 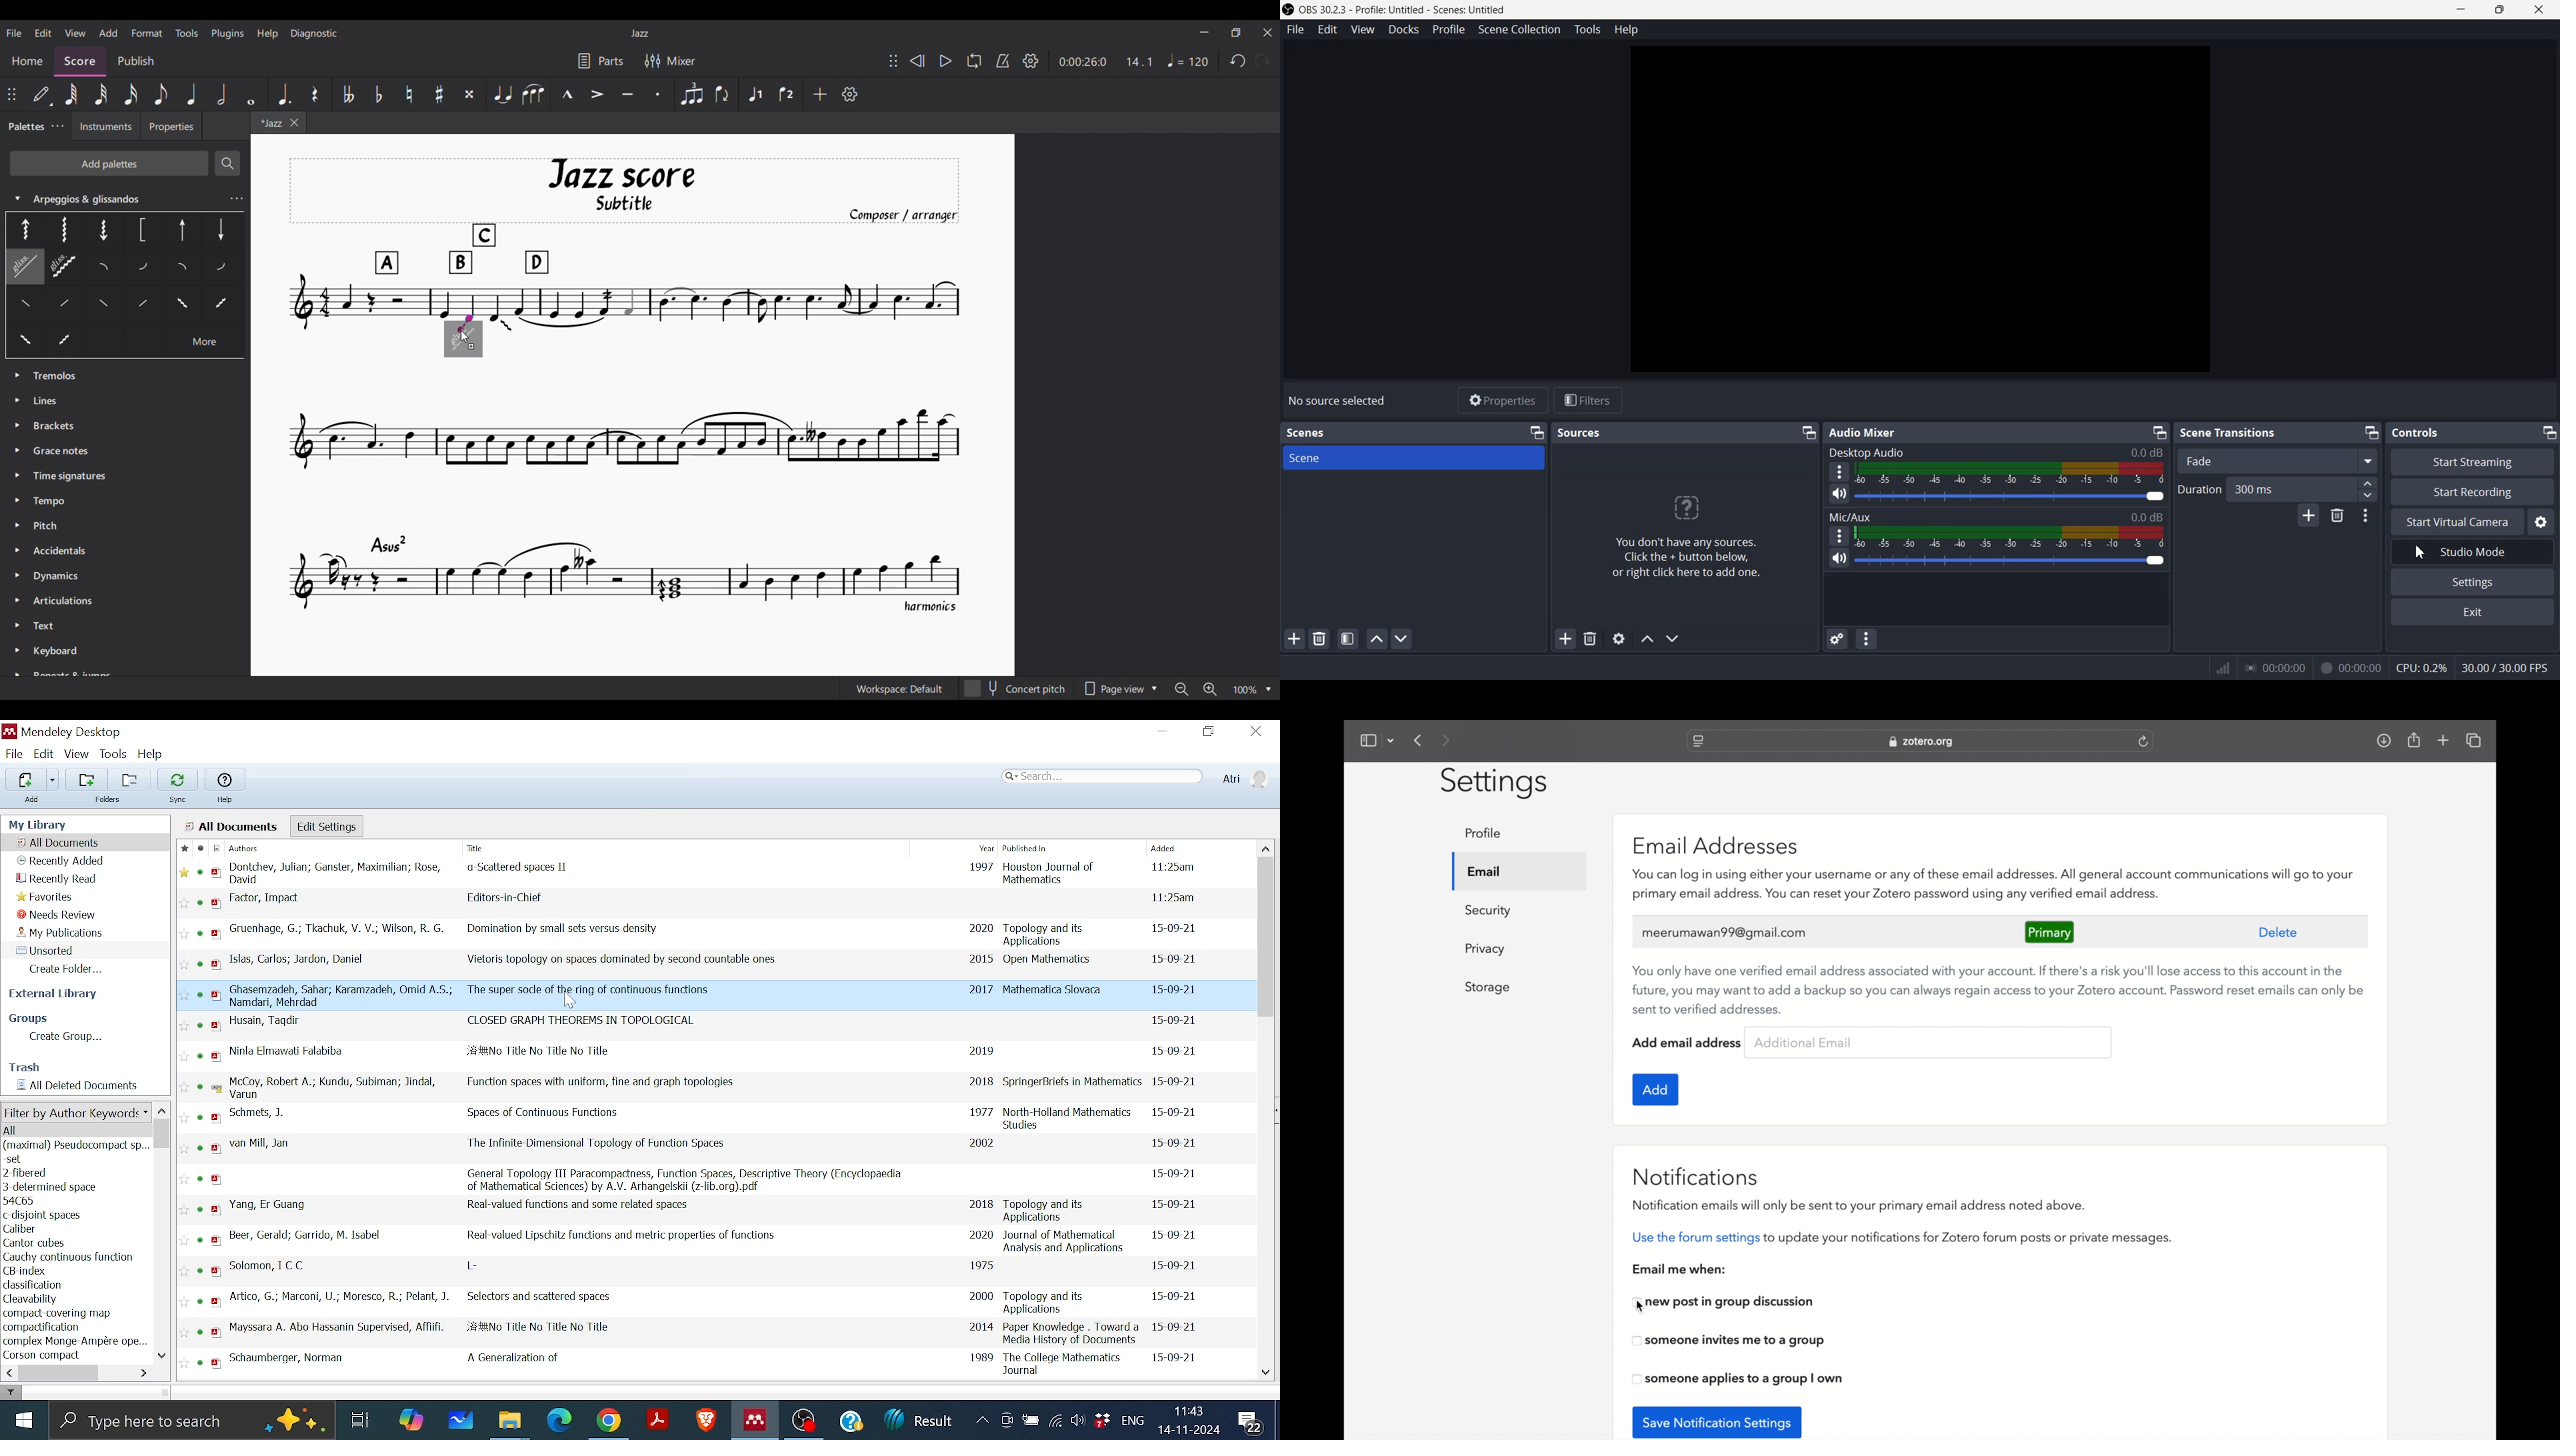 What do you see at coordinates (710, 1330) in the screenshot?
I see `Mayssara A. Abo Husnain File` at bounding box center [710, 1330].